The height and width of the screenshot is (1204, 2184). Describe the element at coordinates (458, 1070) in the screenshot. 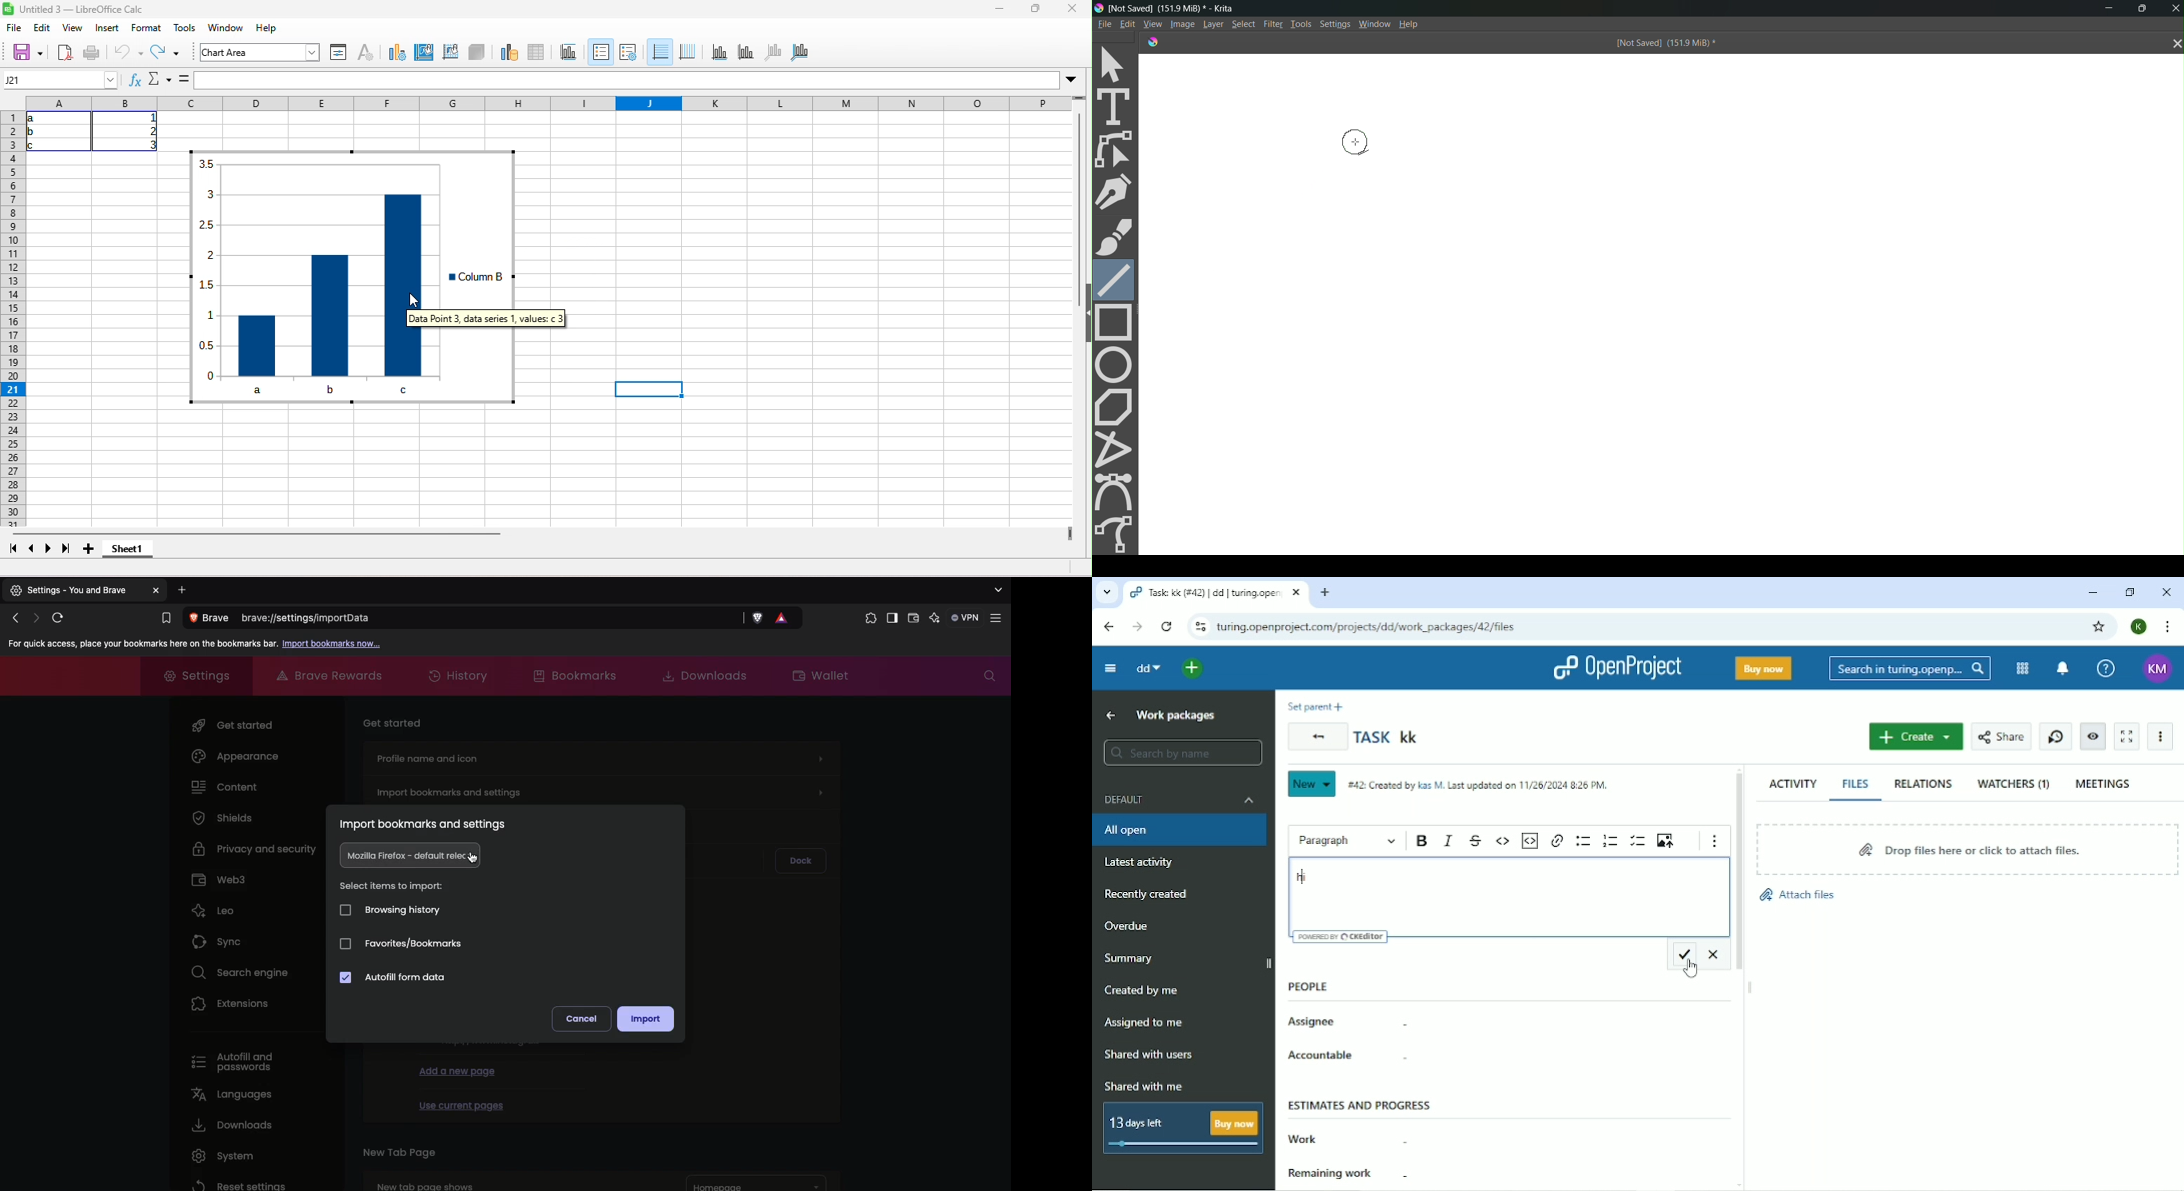

I see `Add a new page` at that location.